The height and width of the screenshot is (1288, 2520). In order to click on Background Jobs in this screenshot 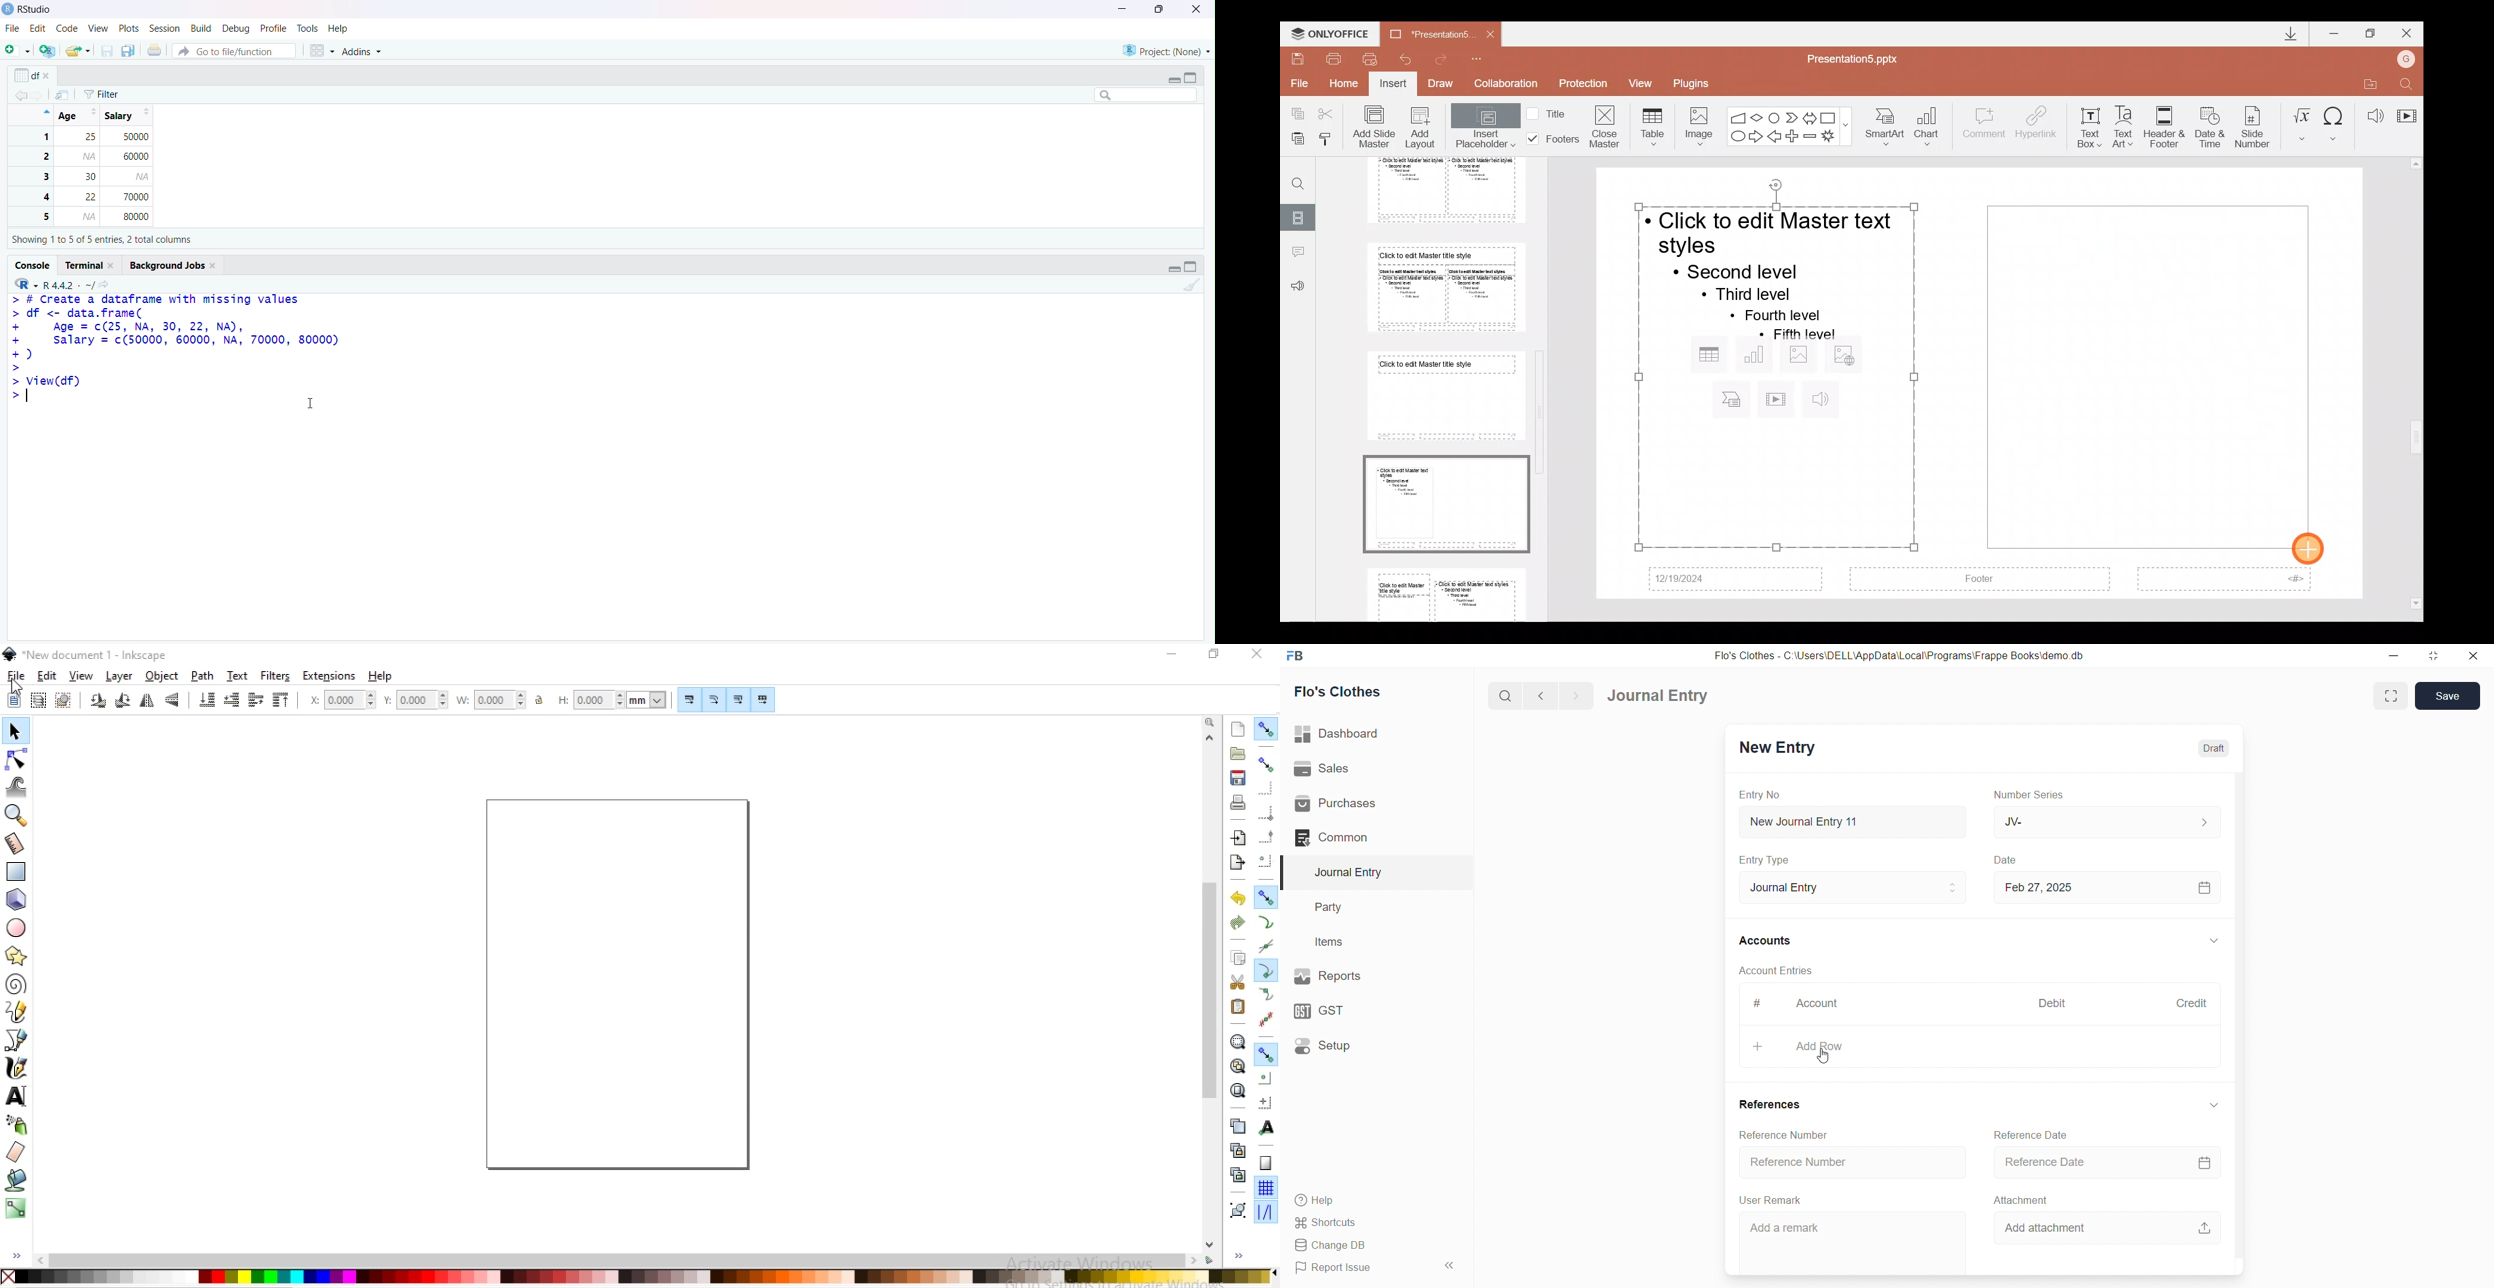, I will do `click(174, 265)`.